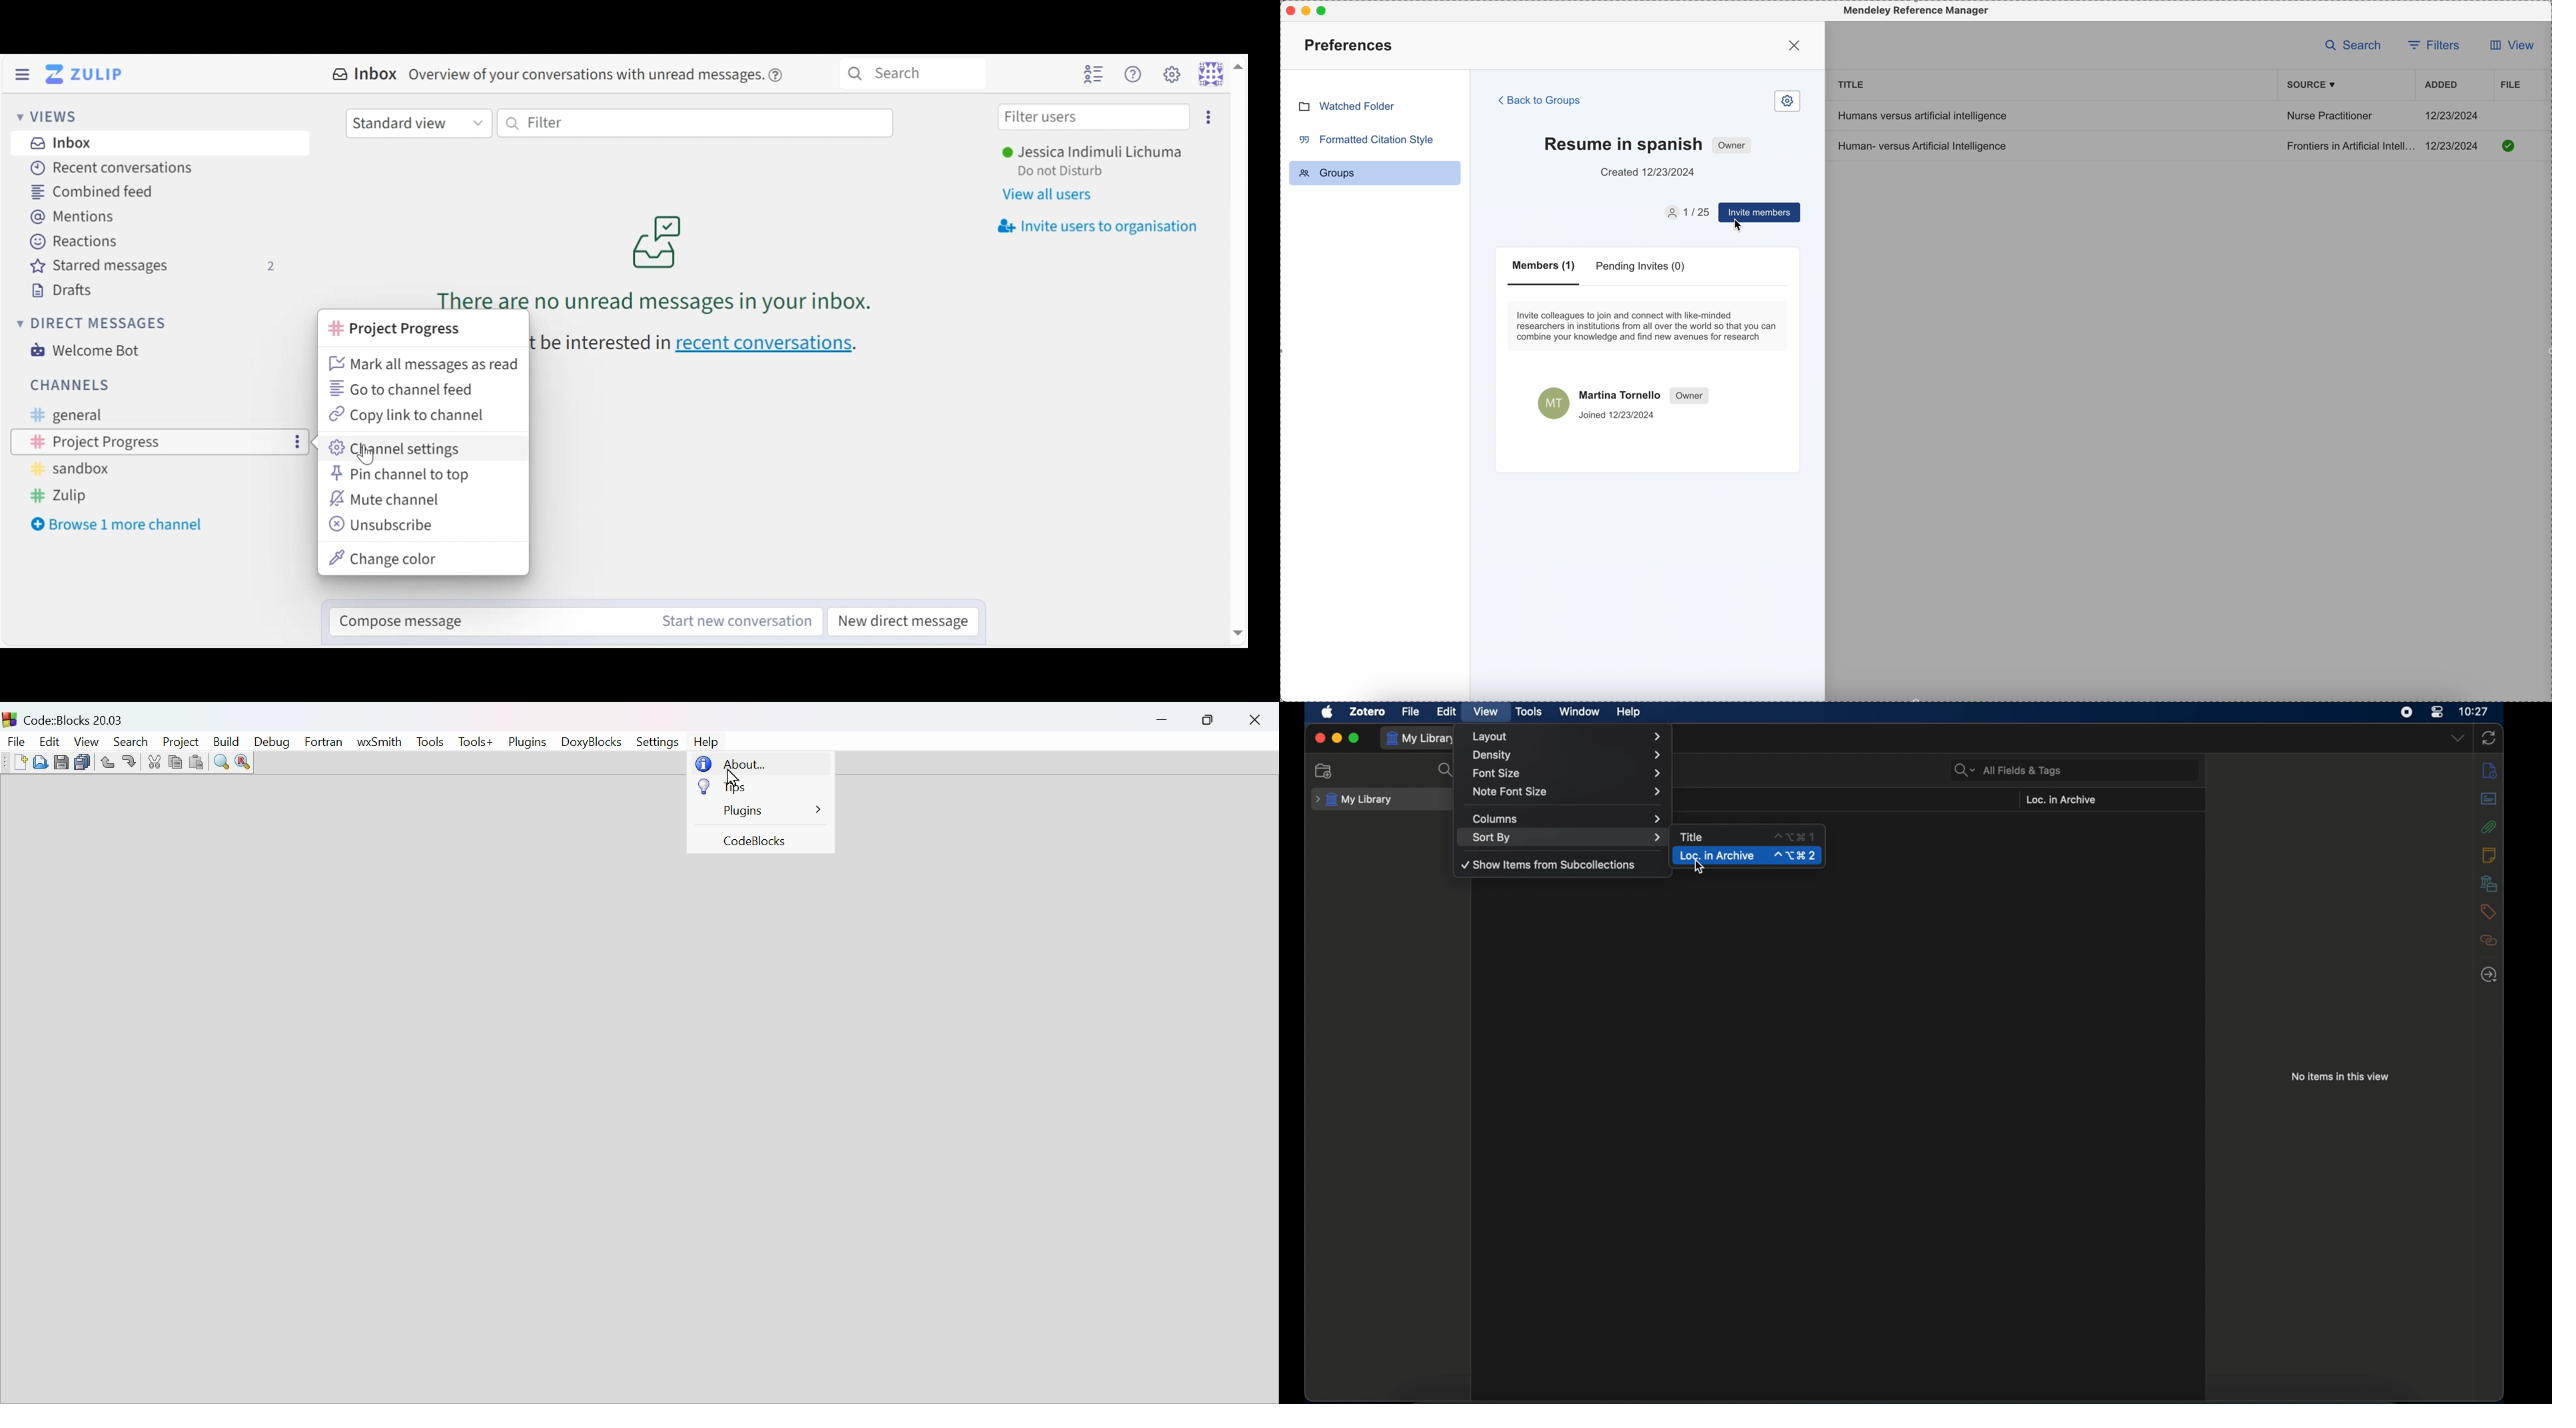  Describe the element at coordinates (75, 242) in the screenshot. I see `Reactions` at that location.